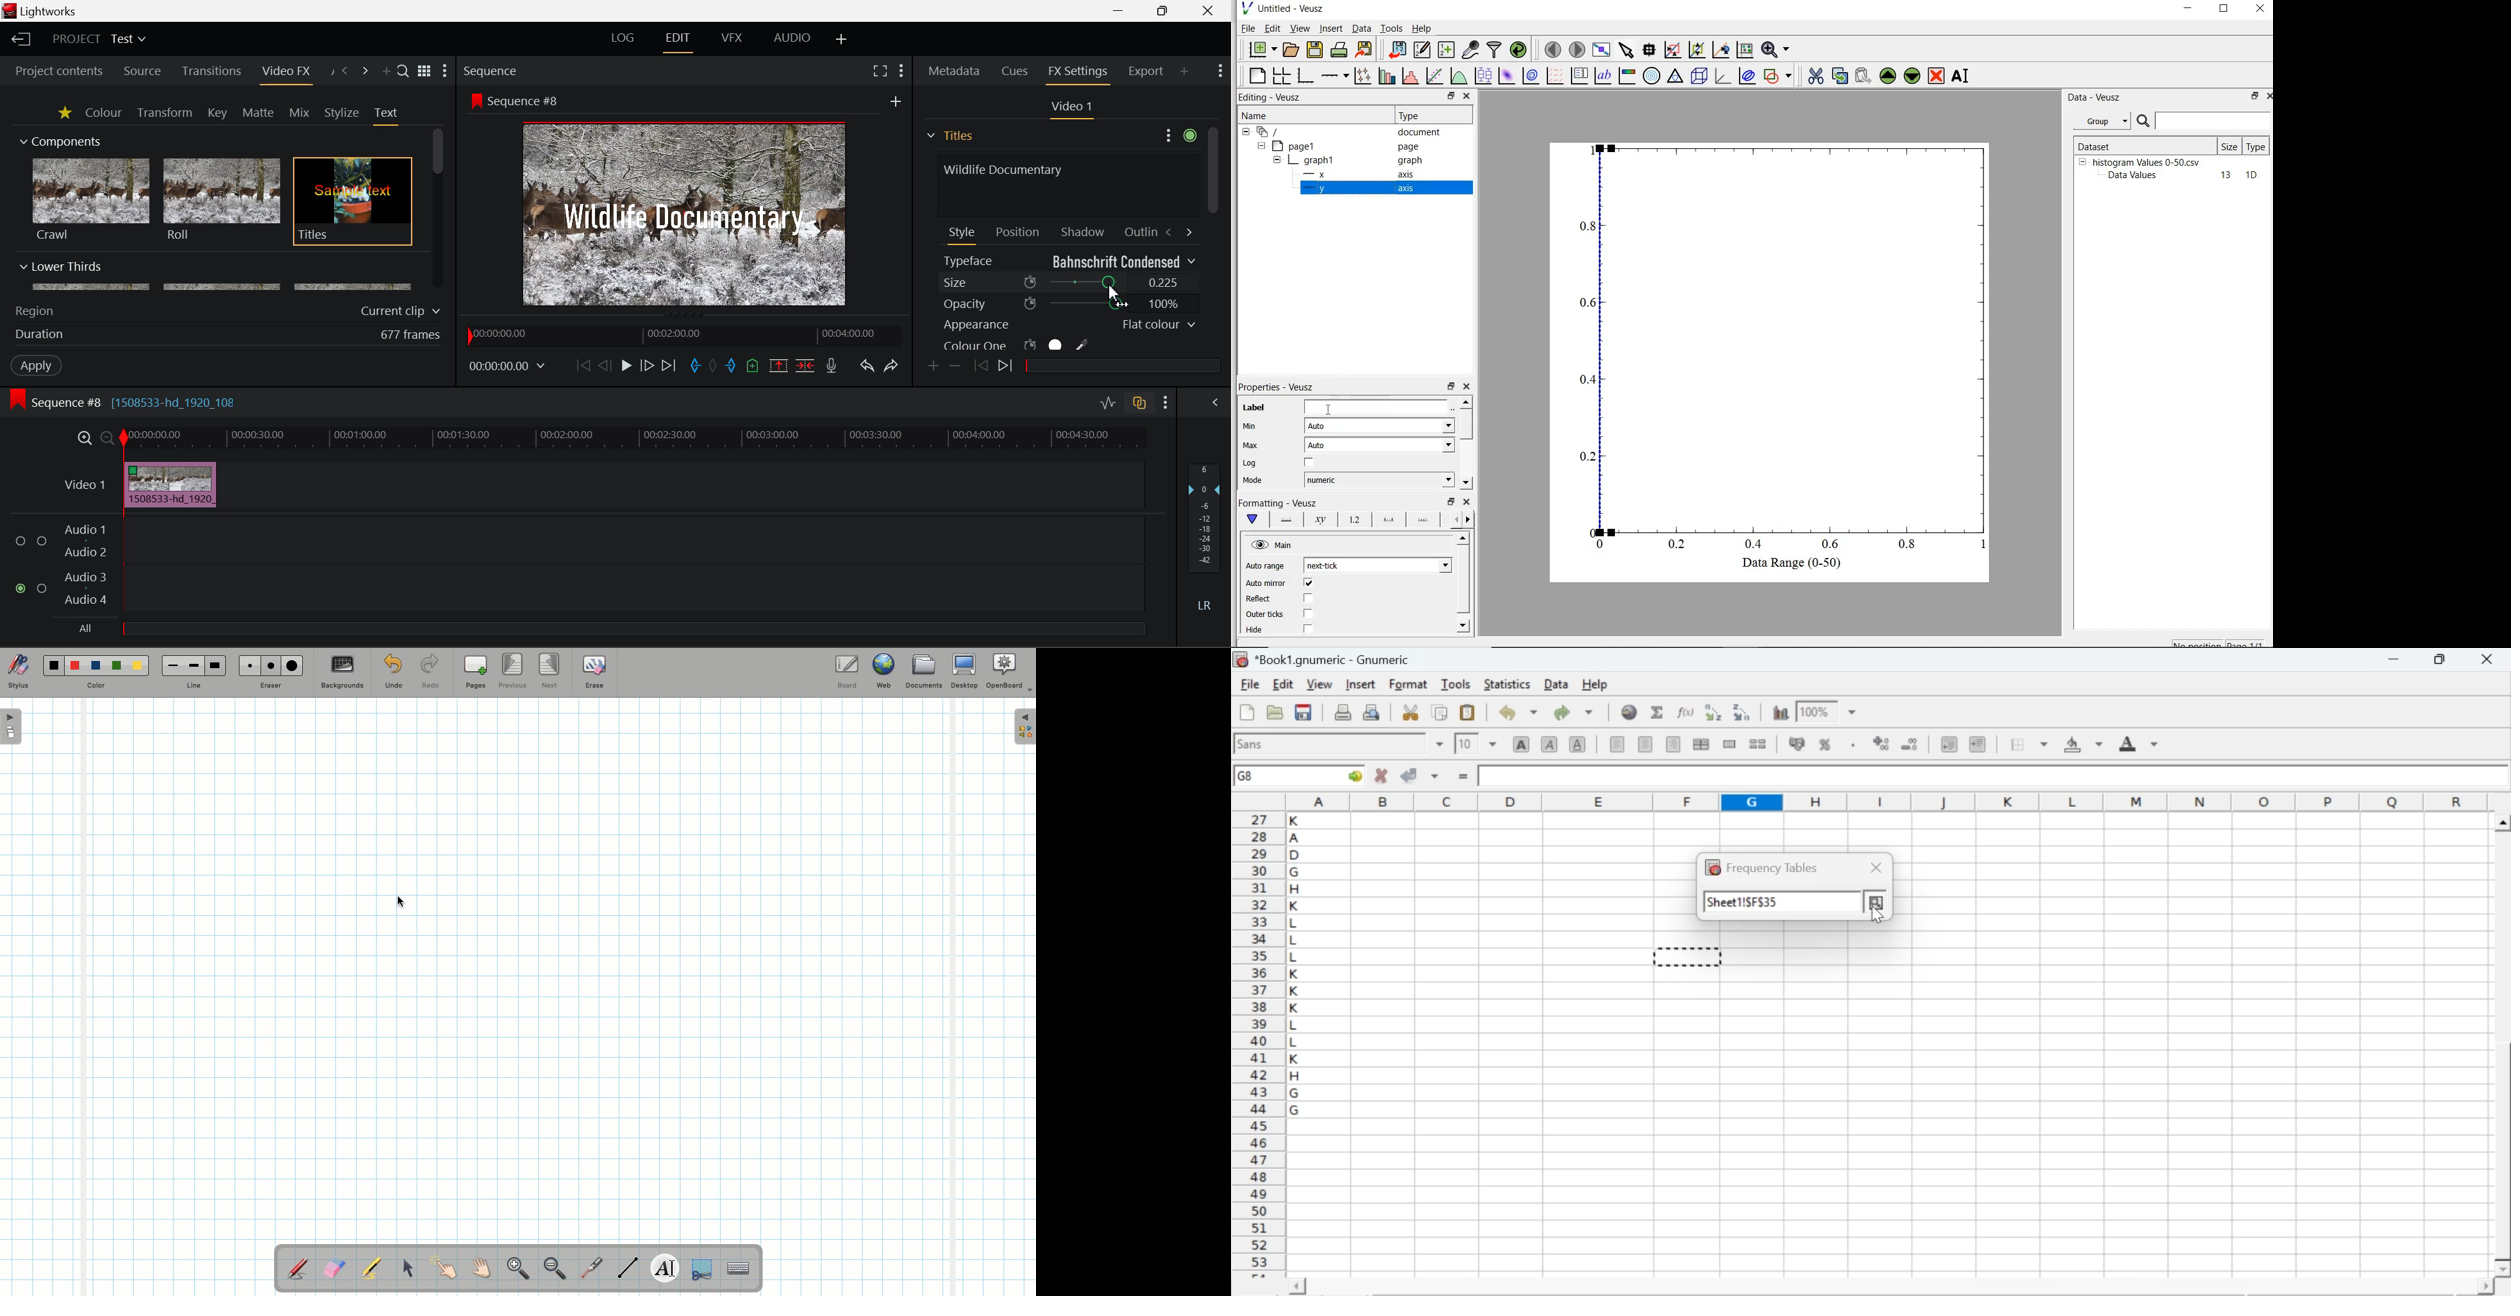 Image resolution: width=2520 pixels, height=1316 pixels. Describe the element at coordinates (1307, 76) in the screenshot. I see `base graph` at that location.